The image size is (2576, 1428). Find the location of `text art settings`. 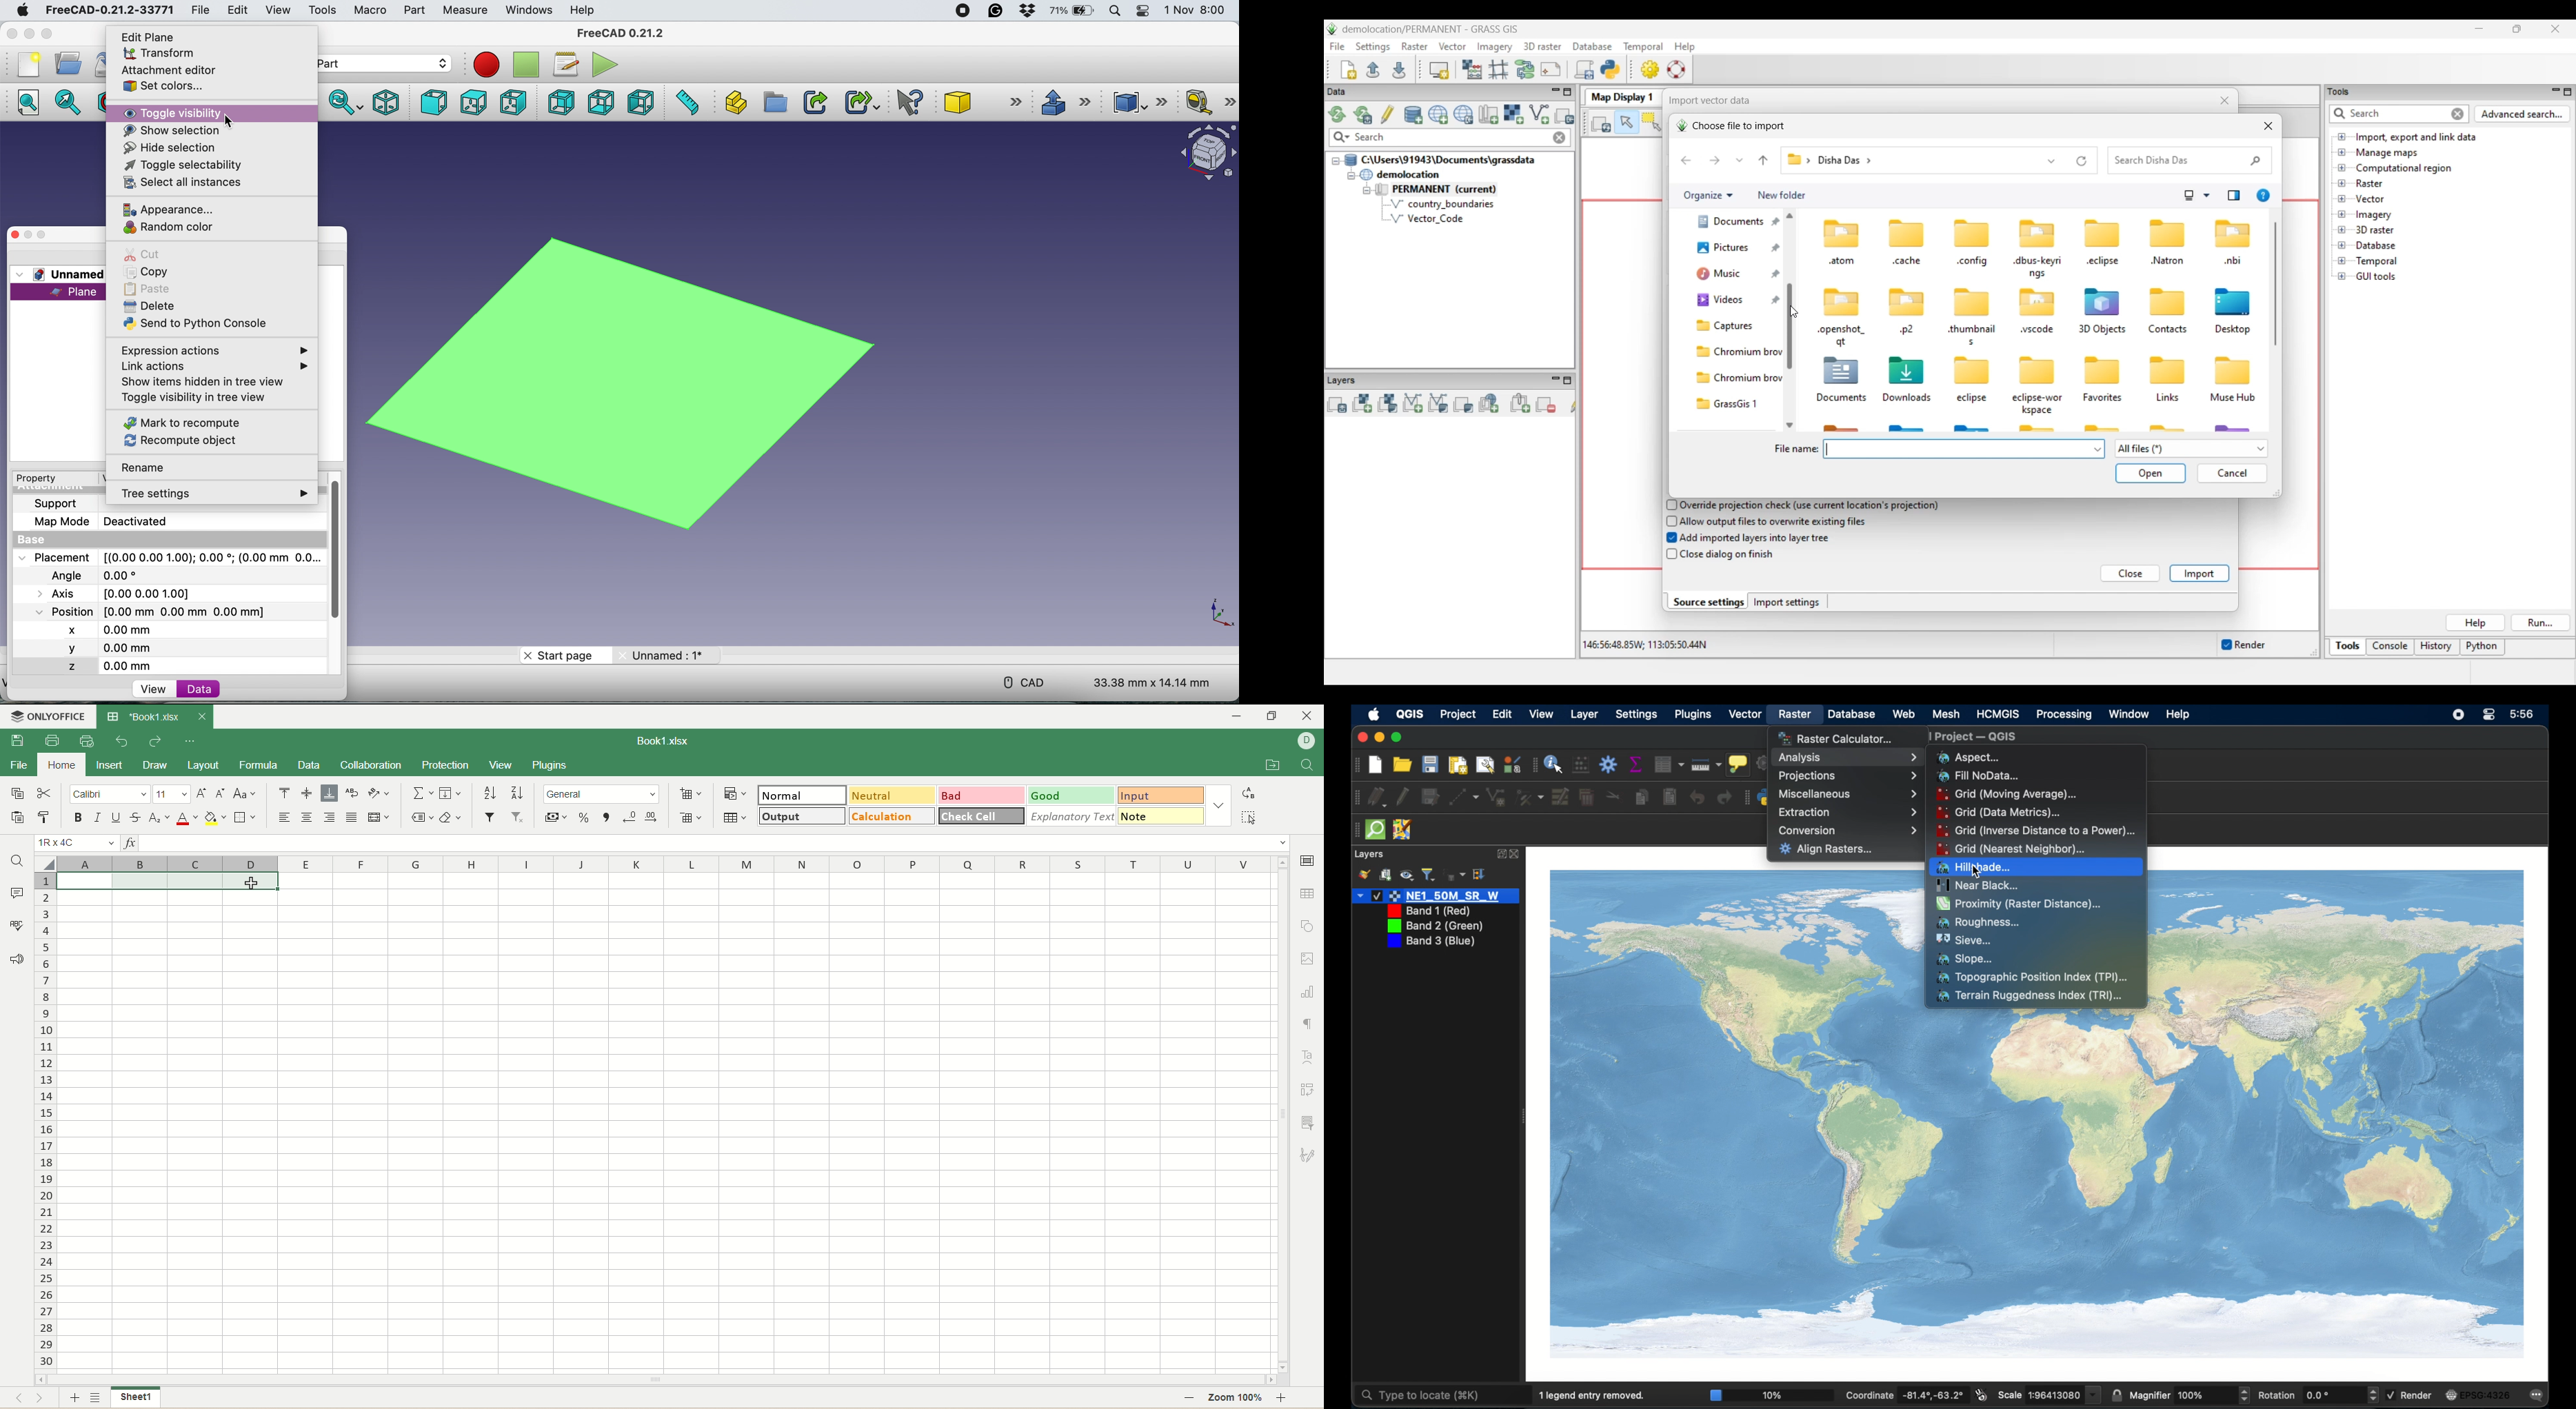

text art settings is located at coordinates (1309, 1057).